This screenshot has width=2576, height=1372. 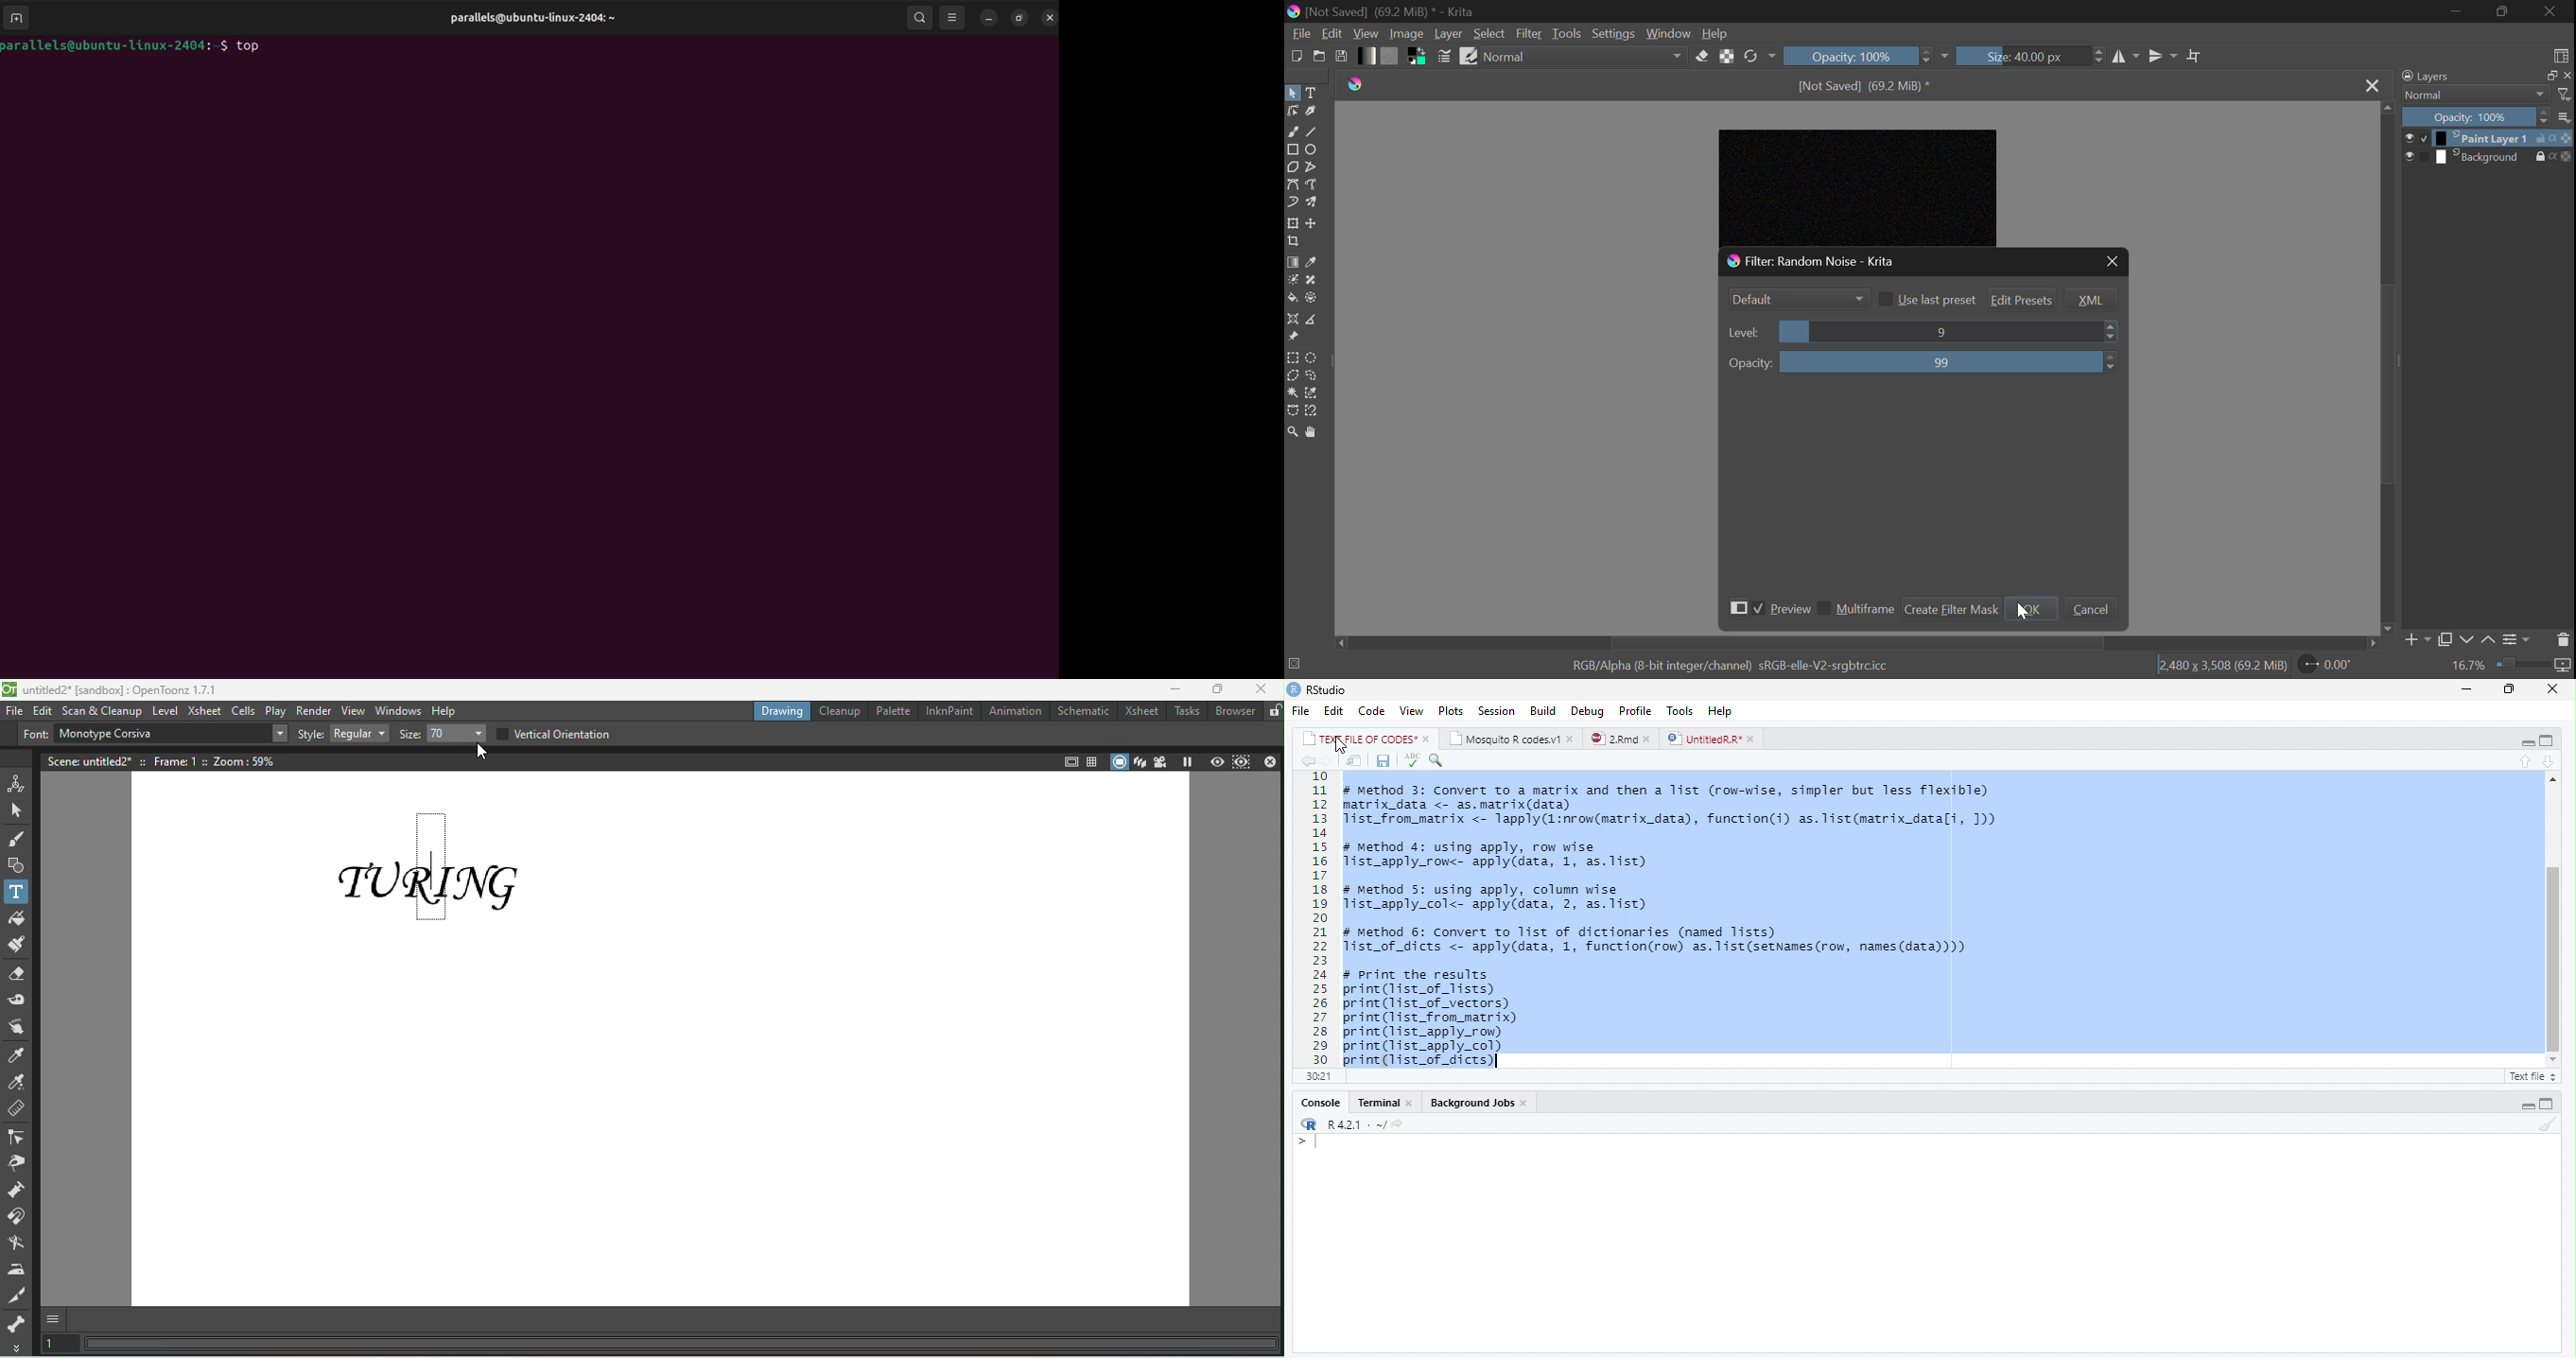 What do you see at coordinates (1292, 376) in the screenshot?
I see `Polygon Selection` at bounding box center [1292, 376].